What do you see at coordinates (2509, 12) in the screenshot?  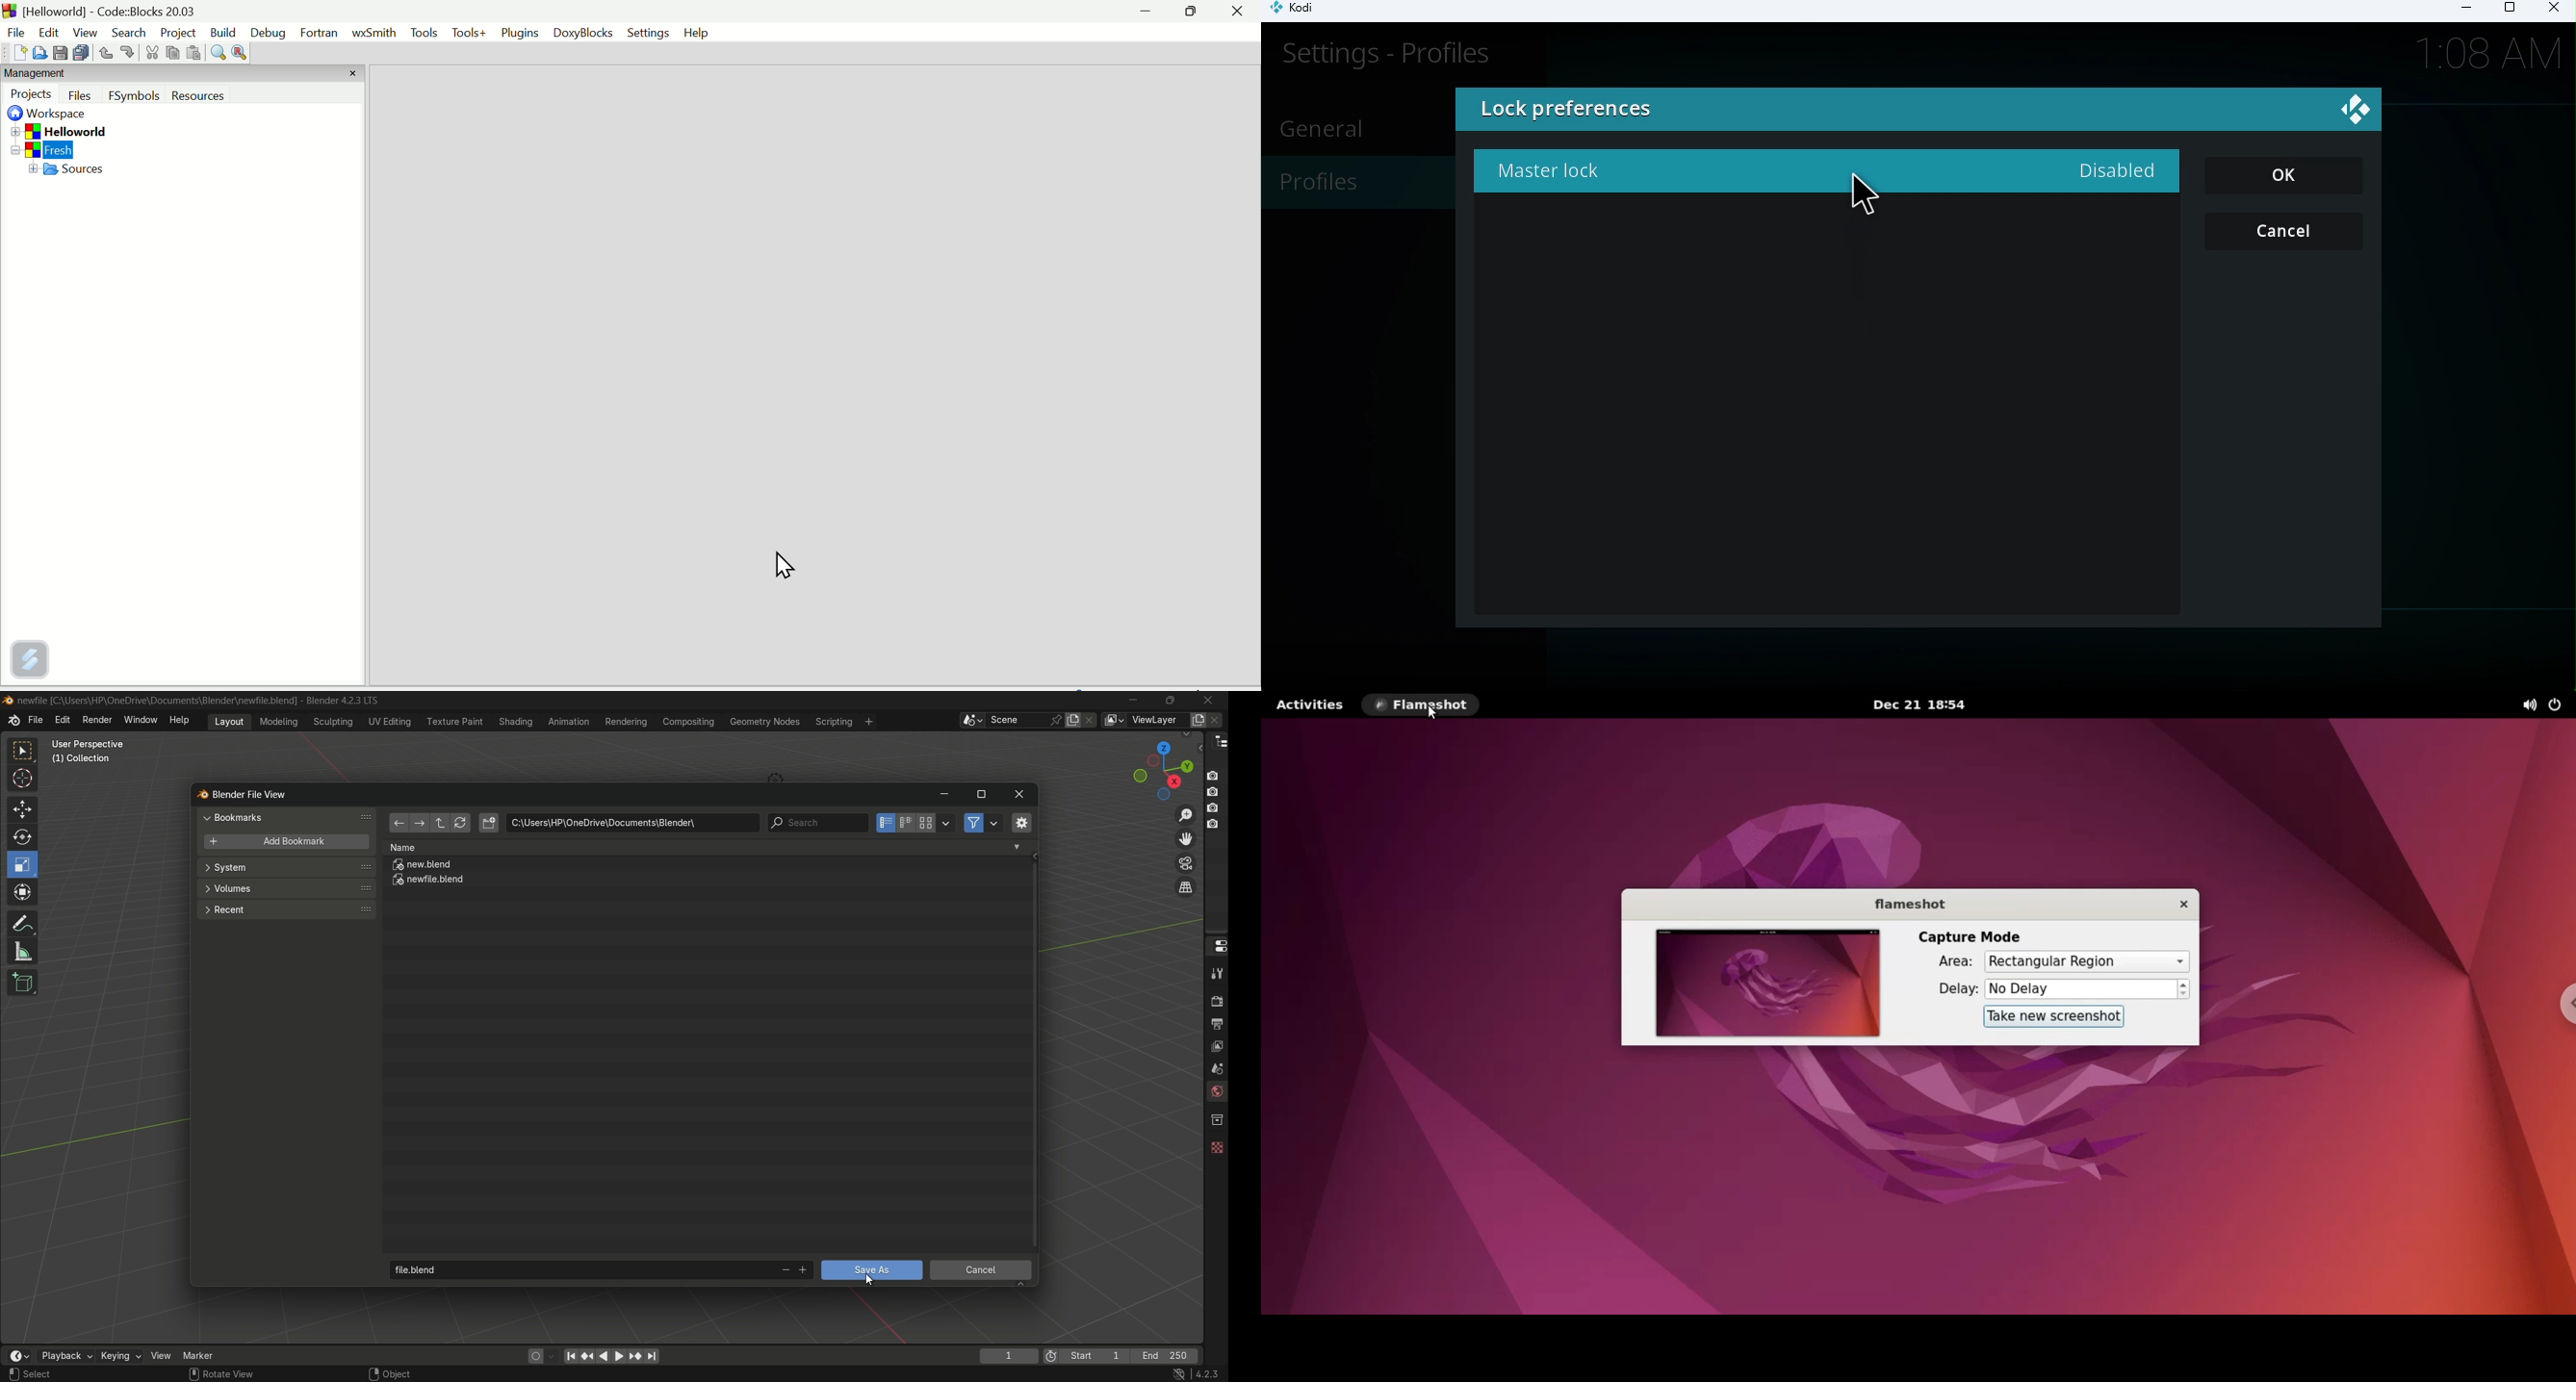 I see `Maximize` at bounding box center [2509, 12].